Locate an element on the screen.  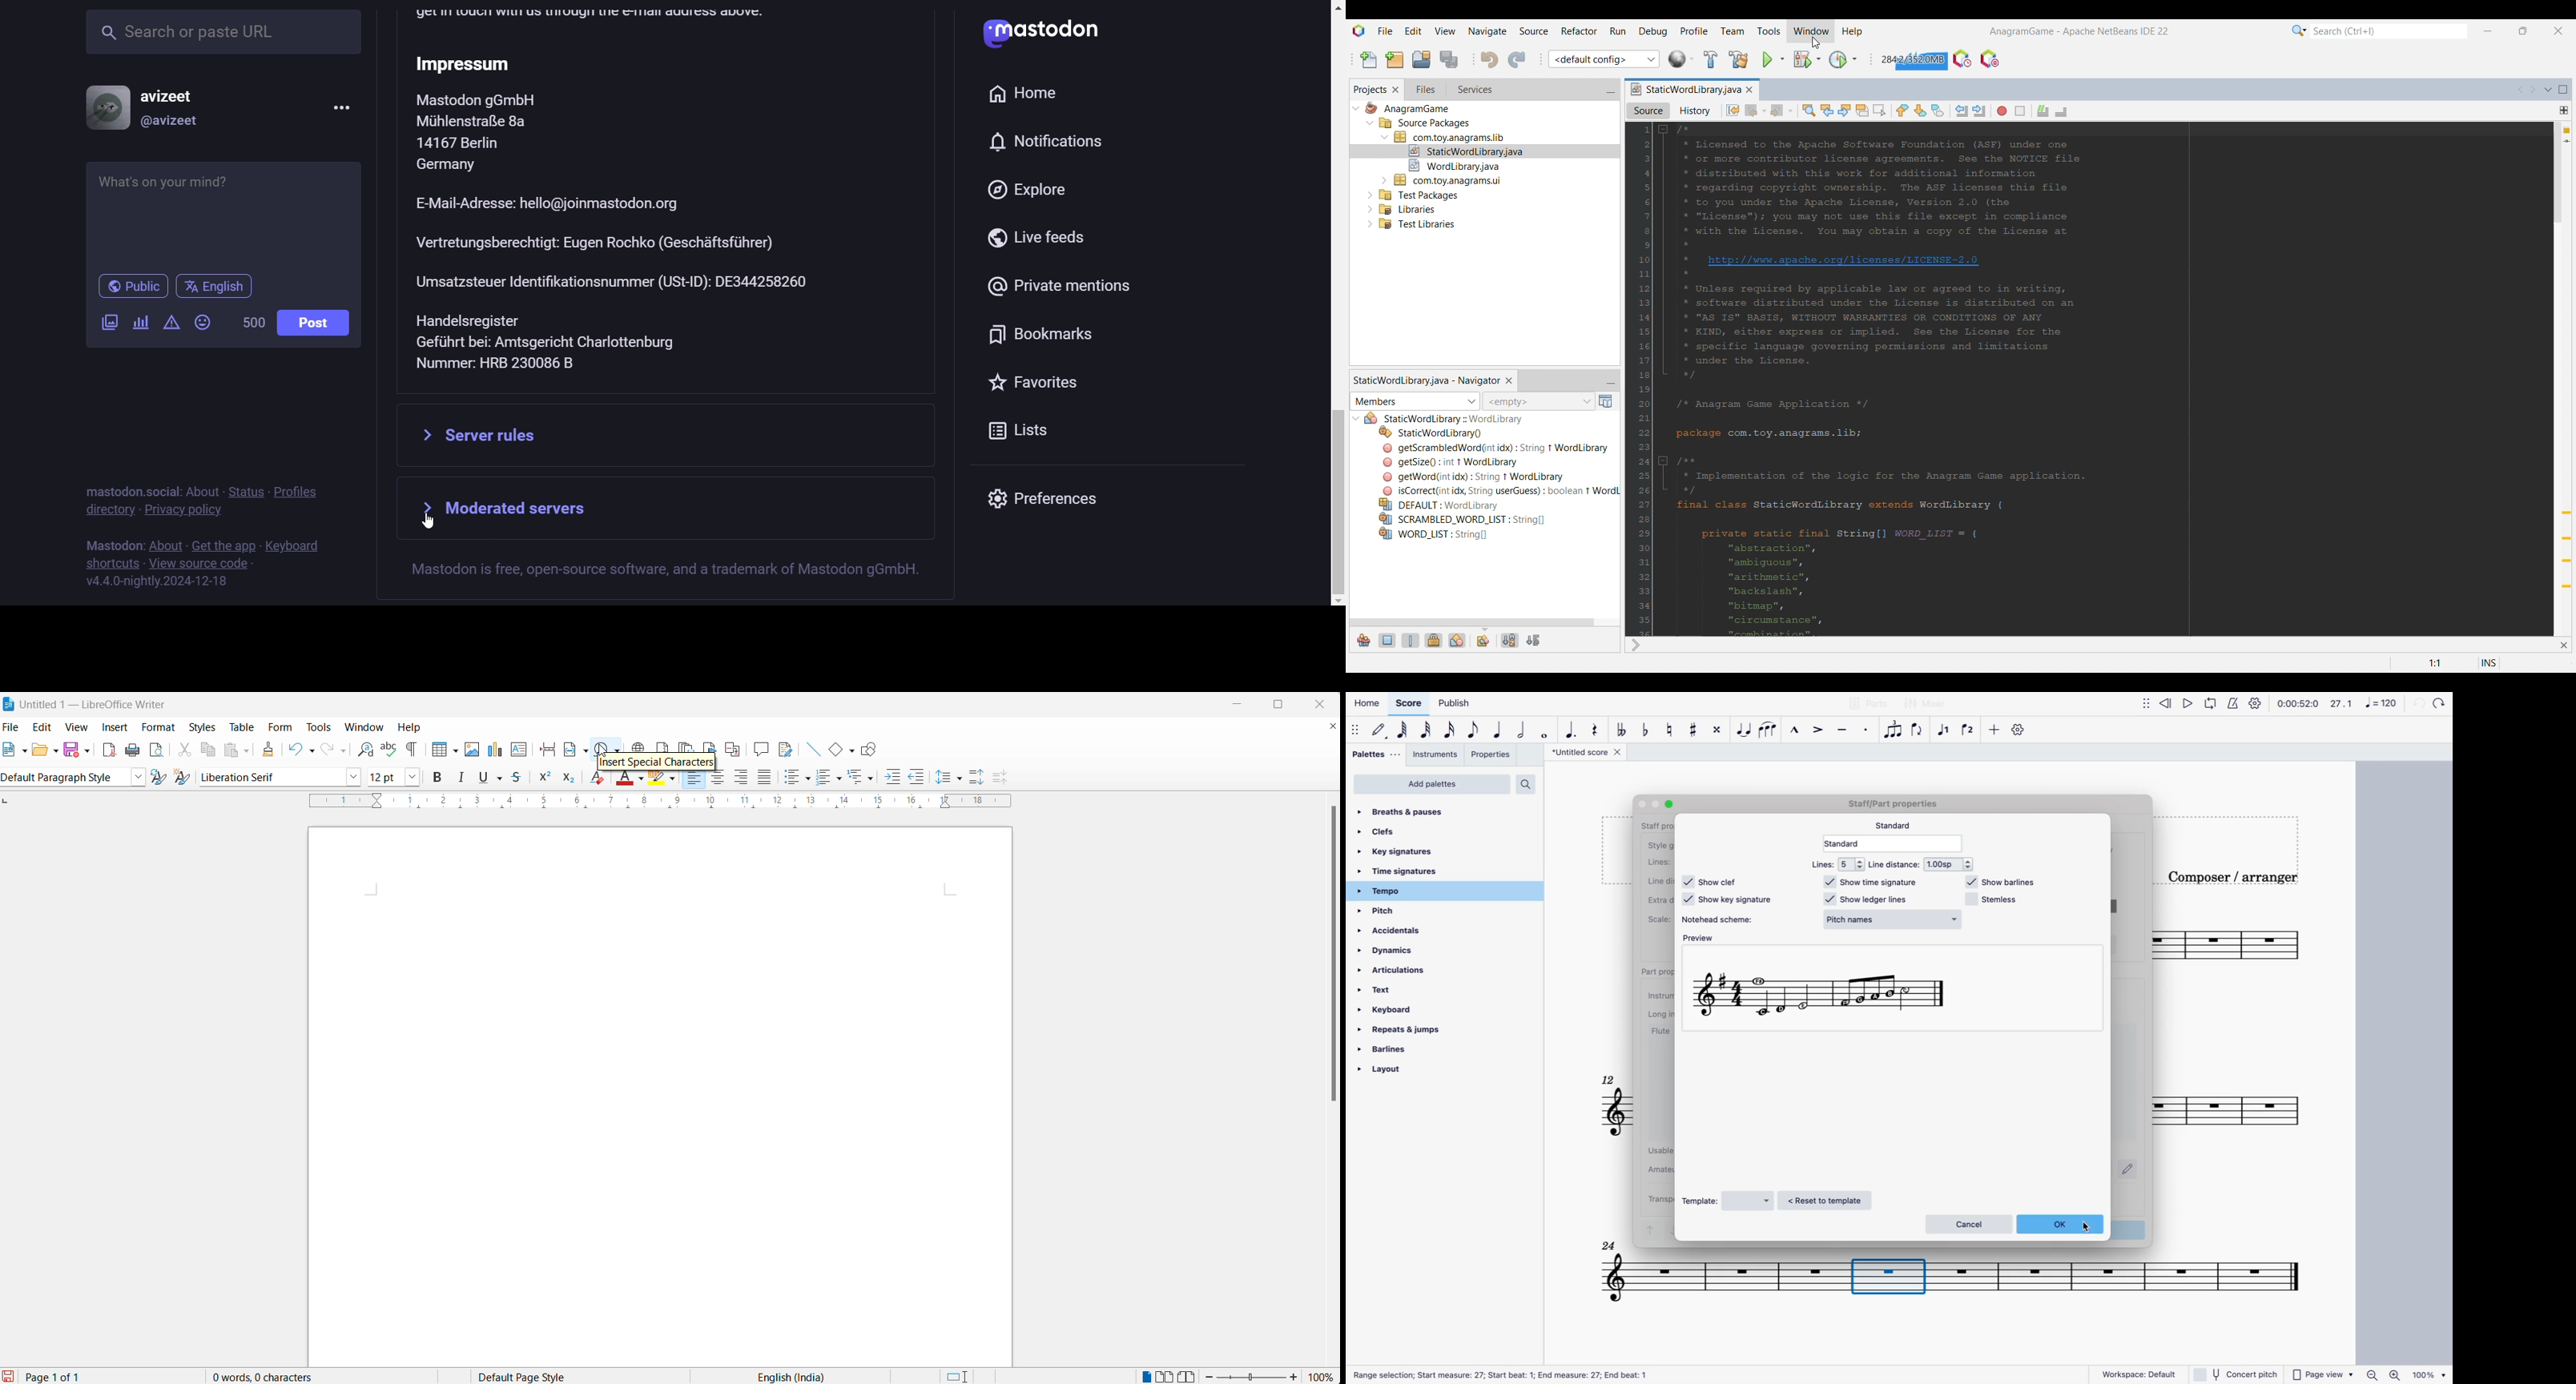
decrease indent is located at coordinates (919, 776).